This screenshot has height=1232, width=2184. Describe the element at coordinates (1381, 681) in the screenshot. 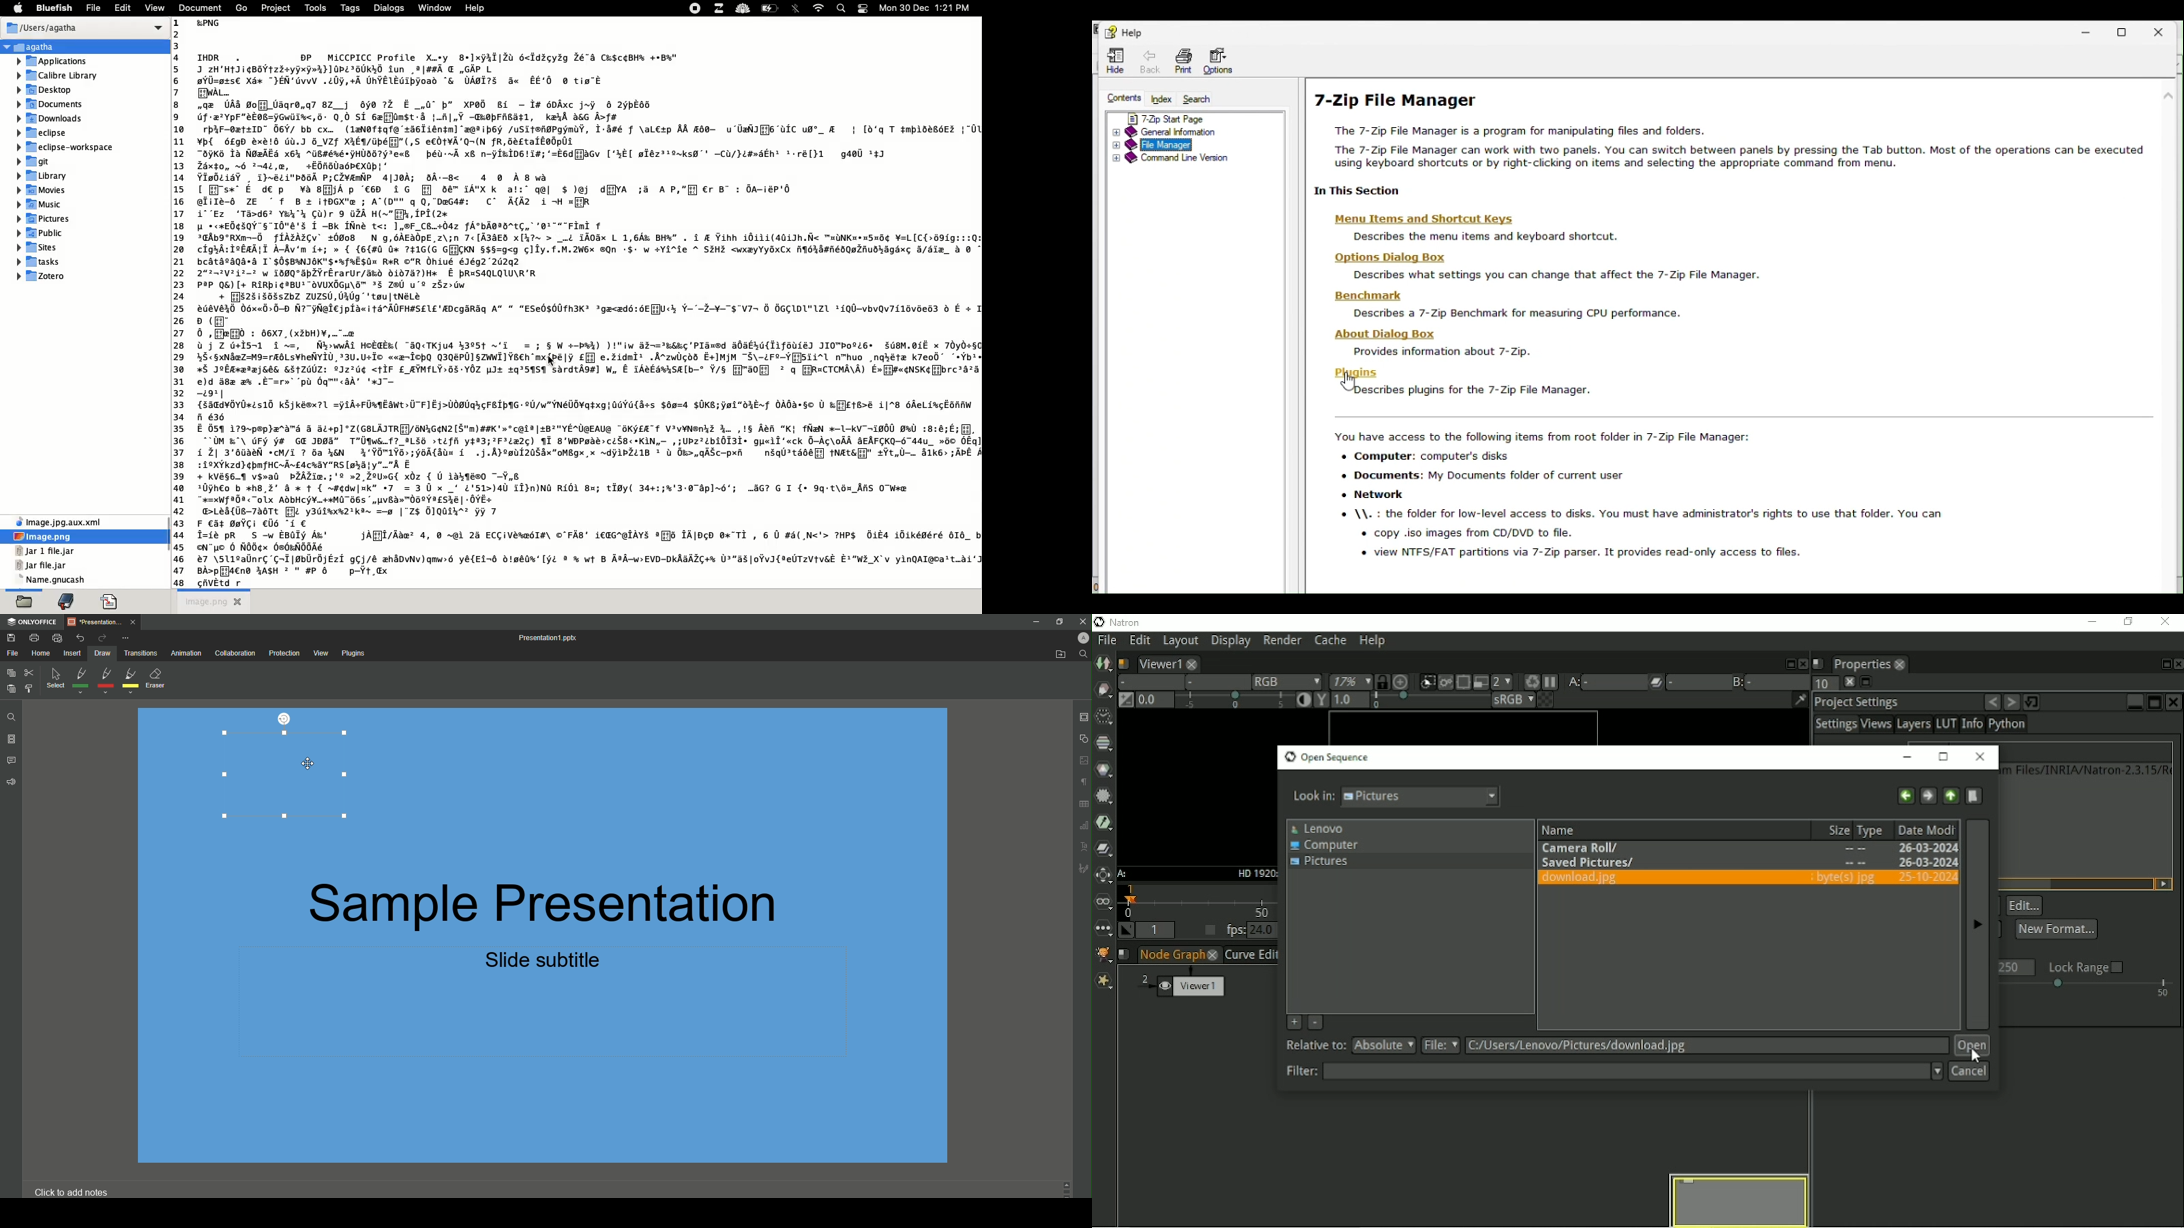

I see `Synchronize` at that location.